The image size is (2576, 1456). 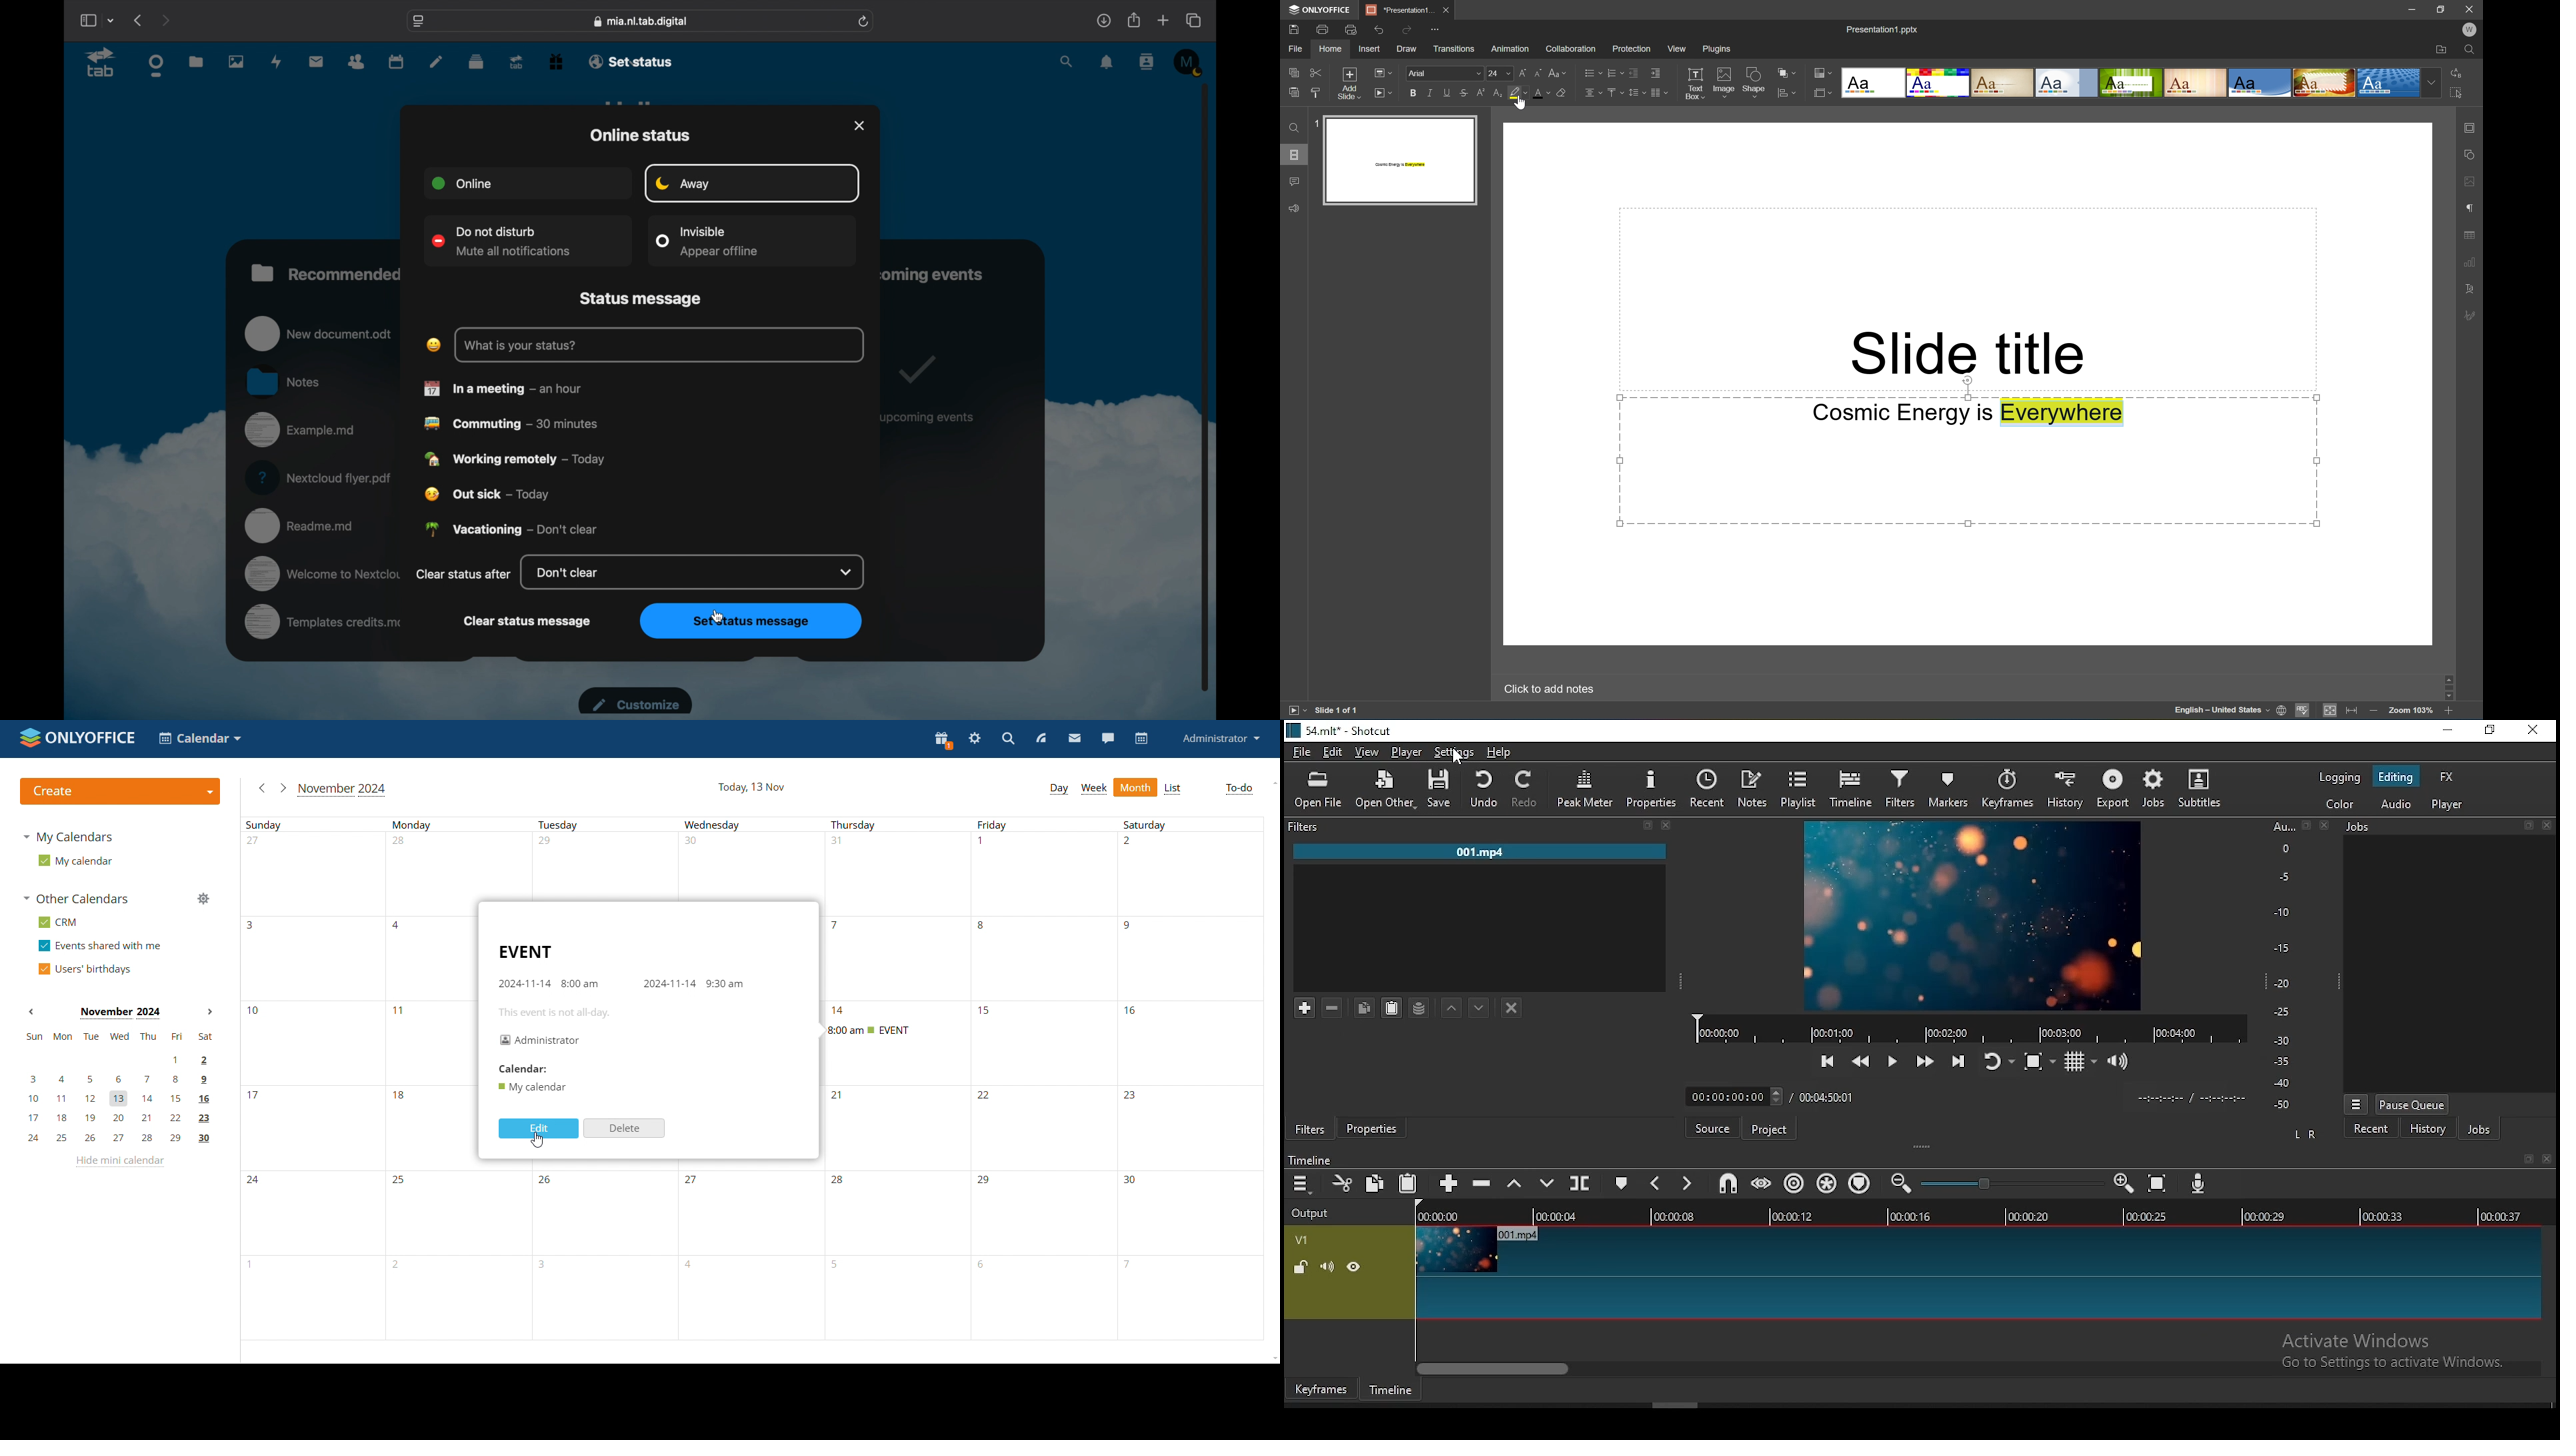 I want to click on customize, so click(x=635, y=701).